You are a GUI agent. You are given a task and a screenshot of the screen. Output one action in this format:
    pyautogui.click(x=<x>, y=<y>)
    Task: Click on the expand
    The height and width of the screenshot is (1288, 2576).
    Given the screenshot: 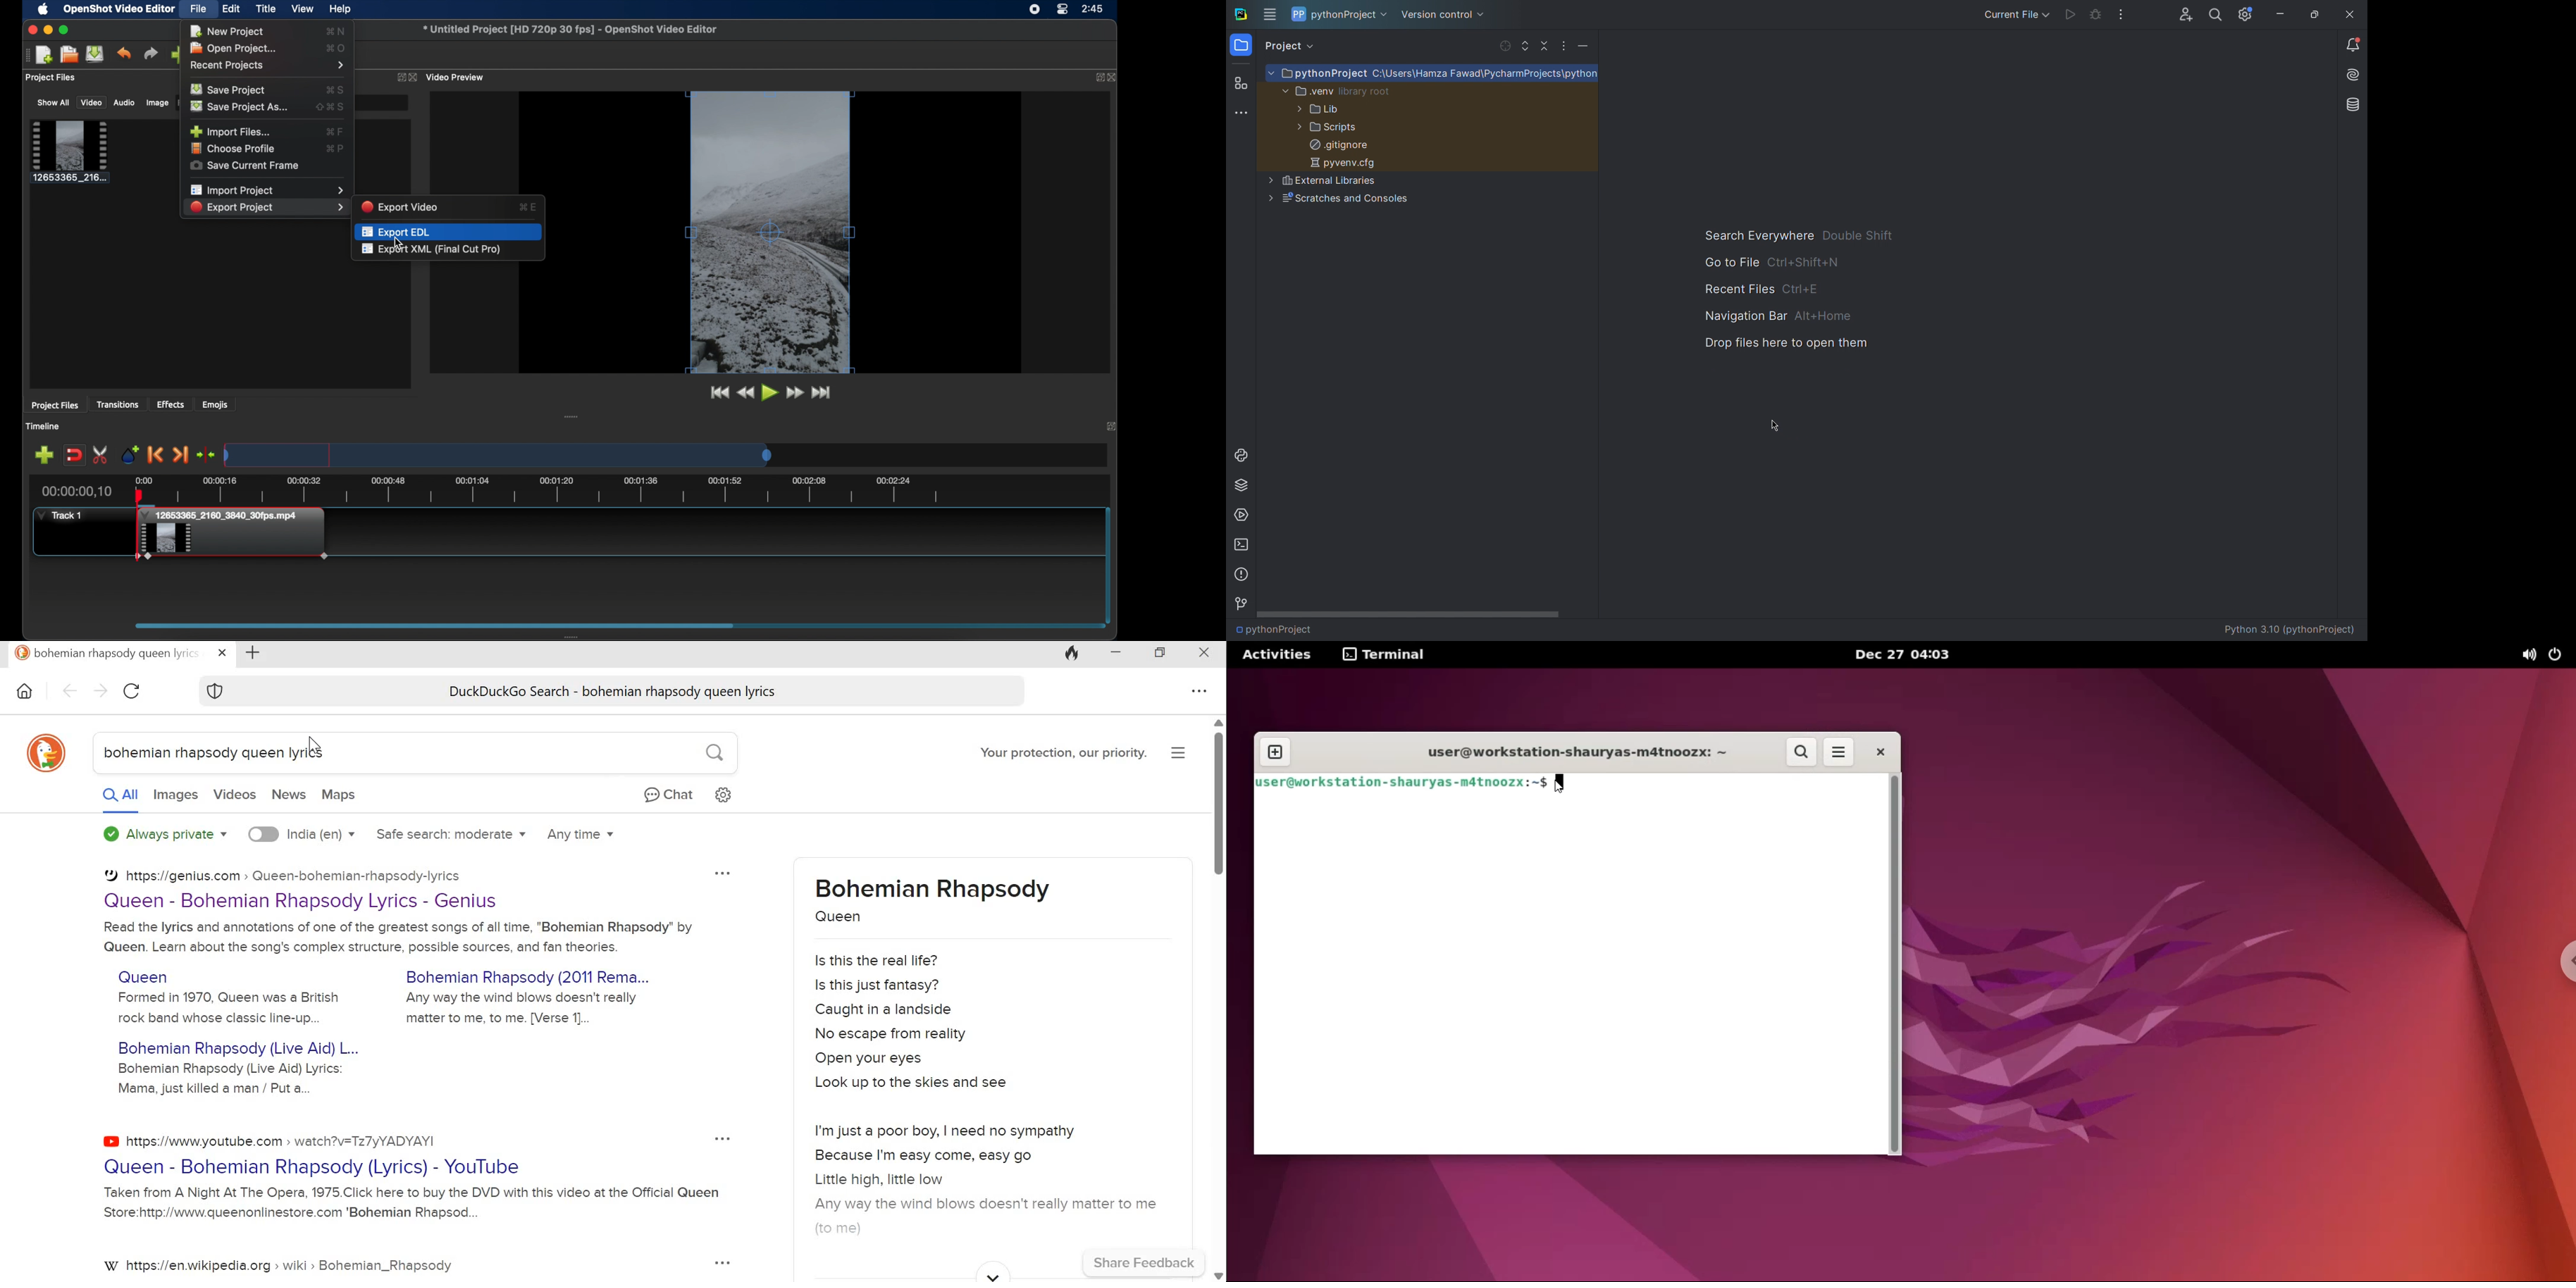 What is the action you would take?
    pyautogui.click(x=398, y=77)
    